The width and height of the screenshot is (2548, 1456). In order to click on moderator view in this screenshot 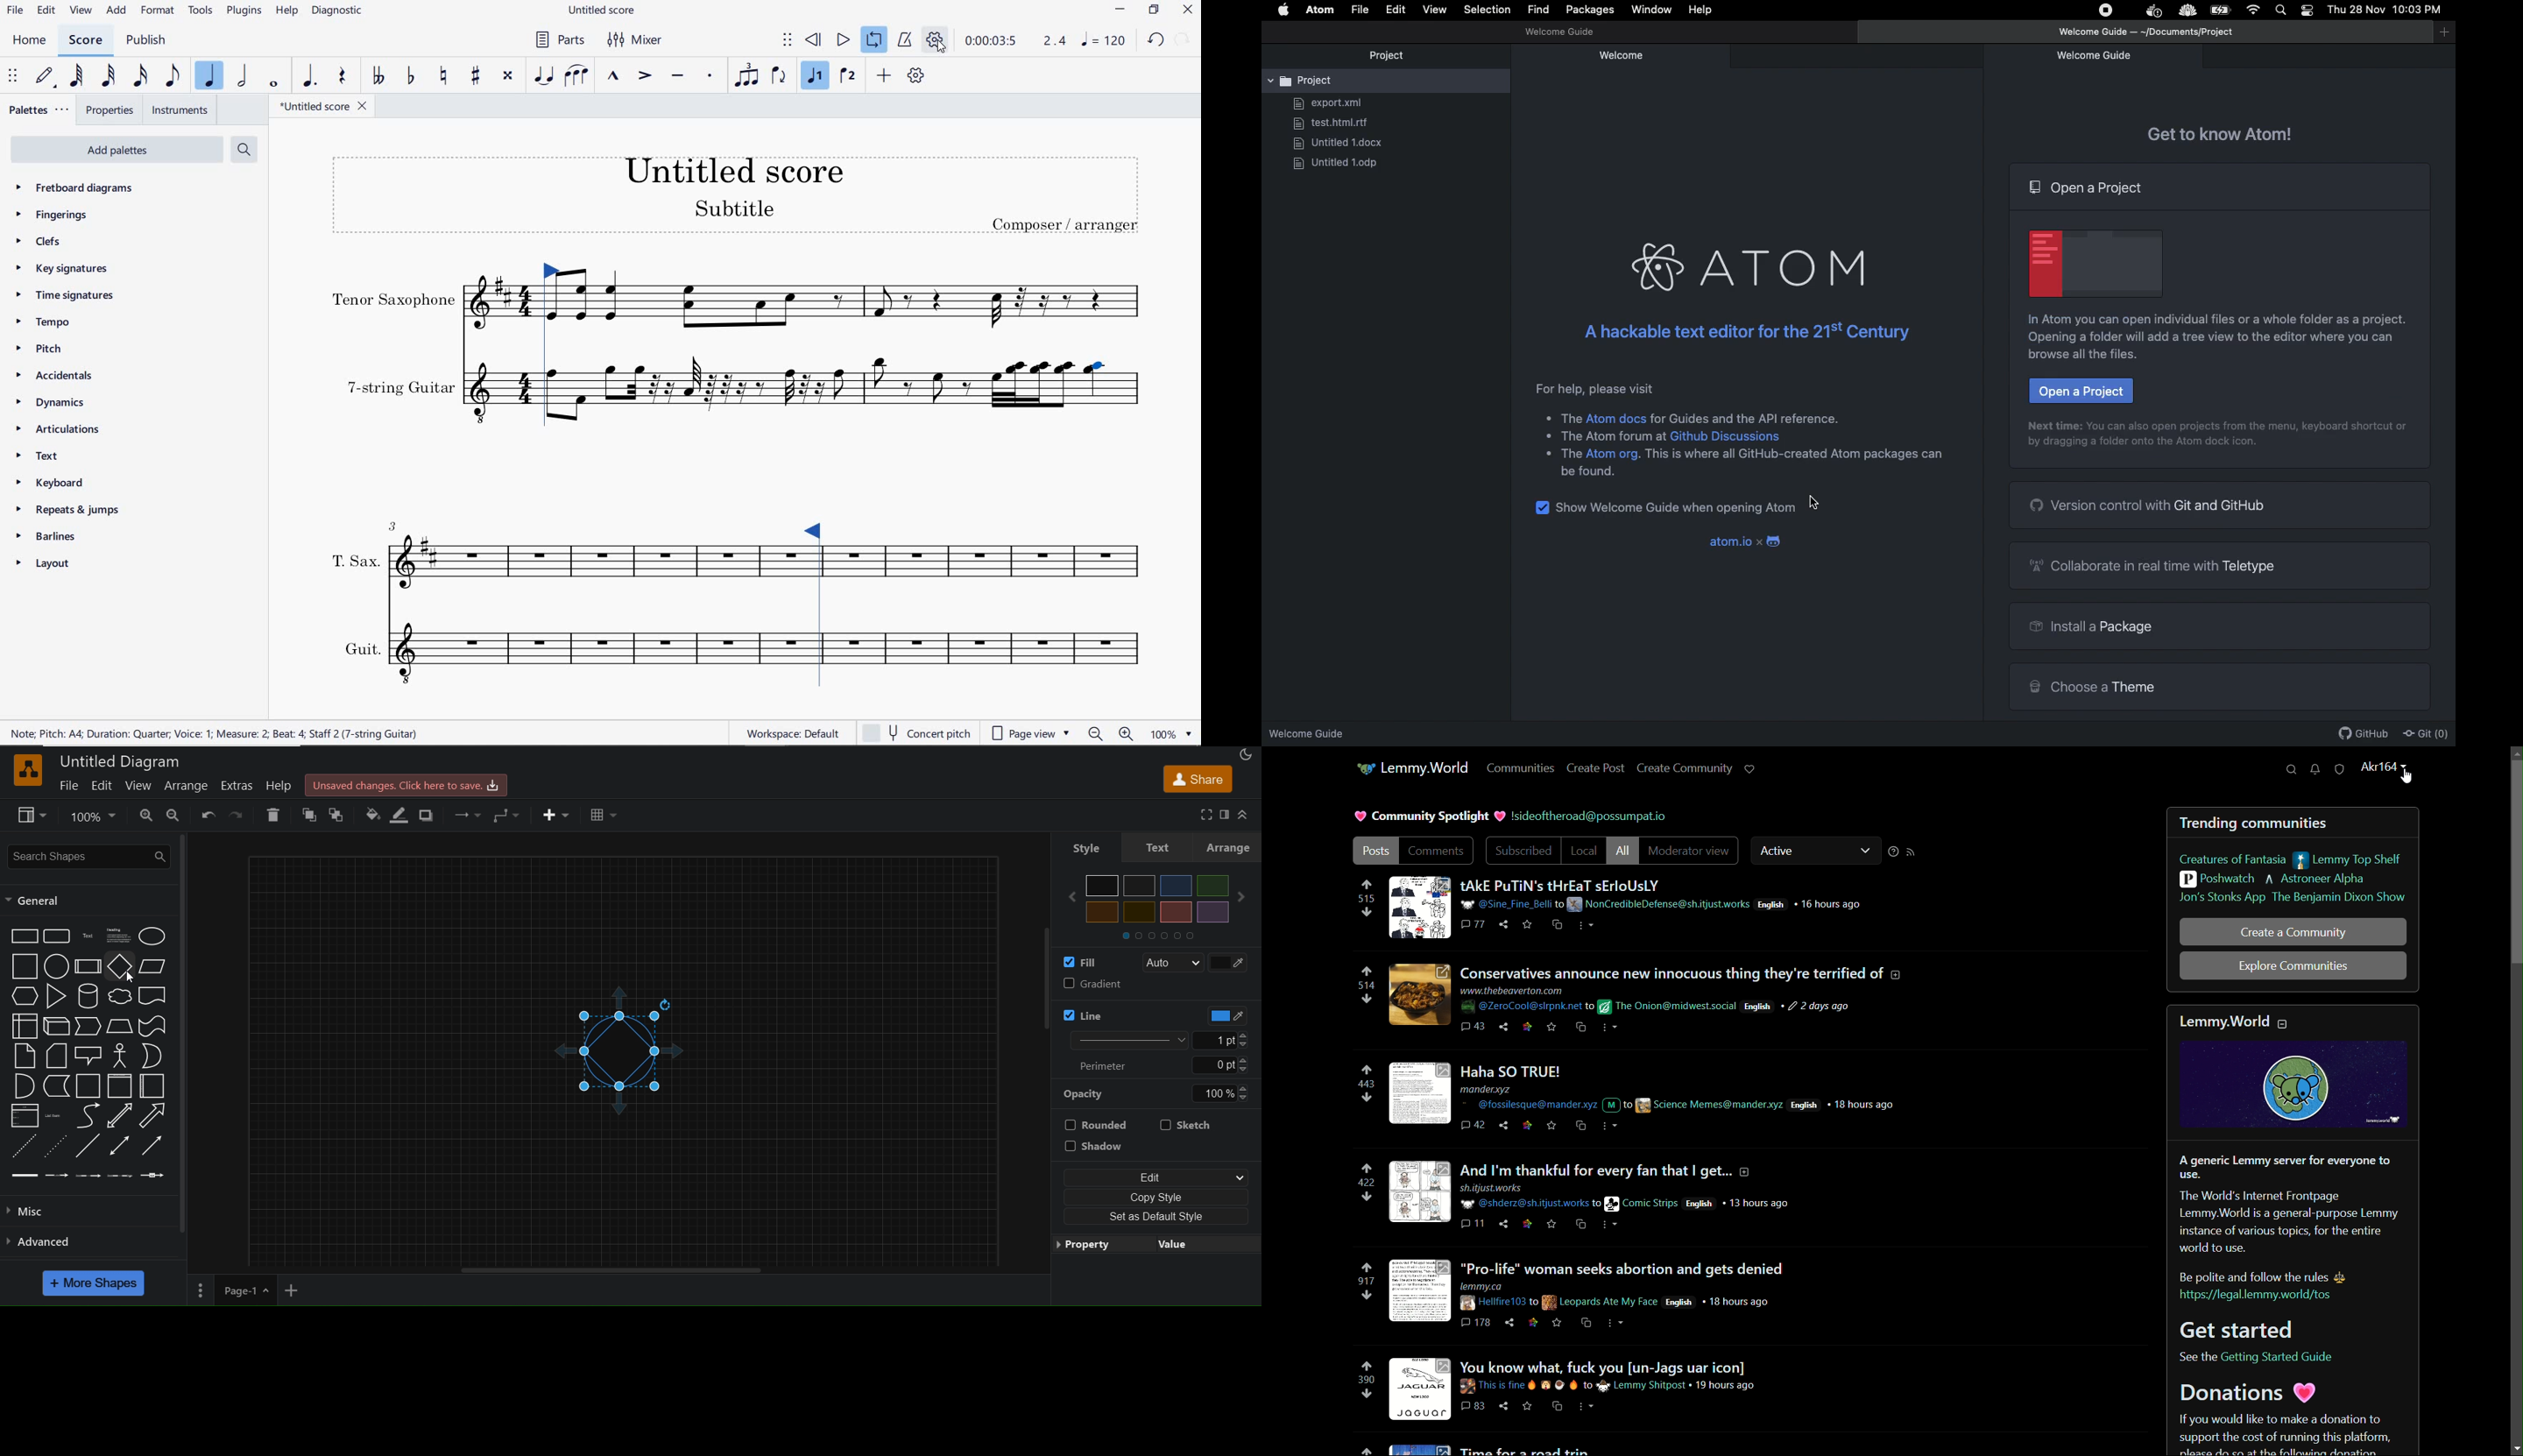, I will do `click(1689, 850)`.